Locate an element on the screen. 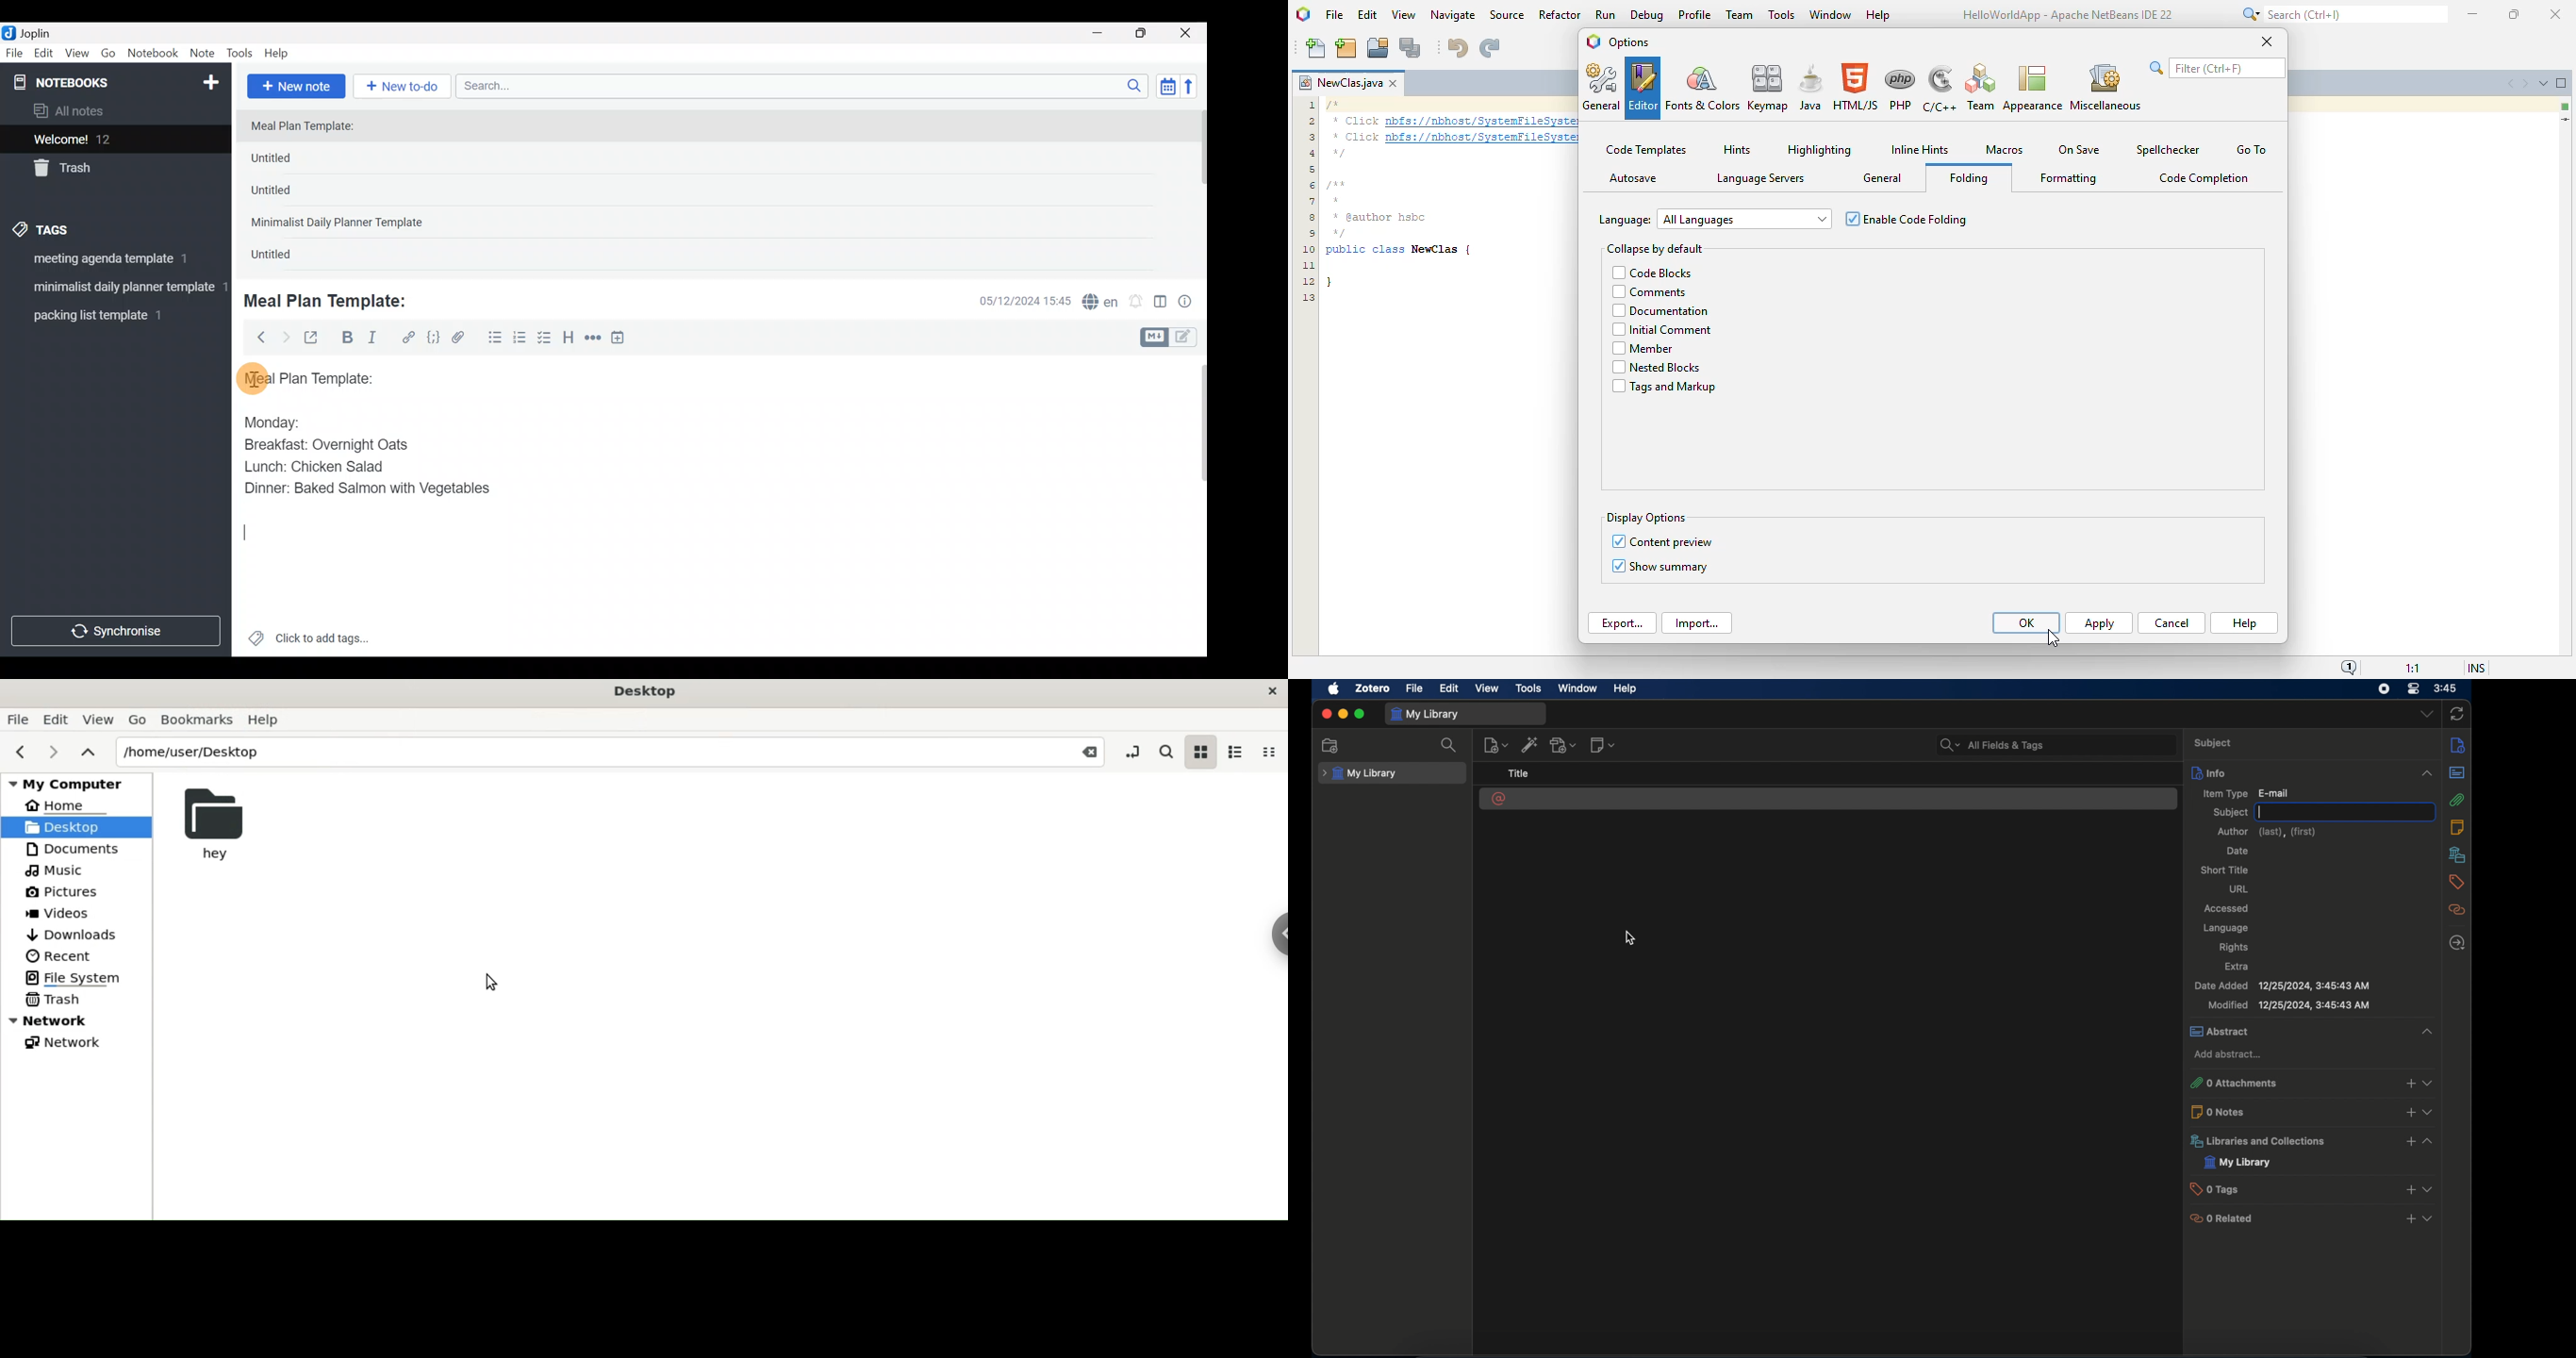 The image size is (2576, 1372). Network is located at coordinates (76, 1020).